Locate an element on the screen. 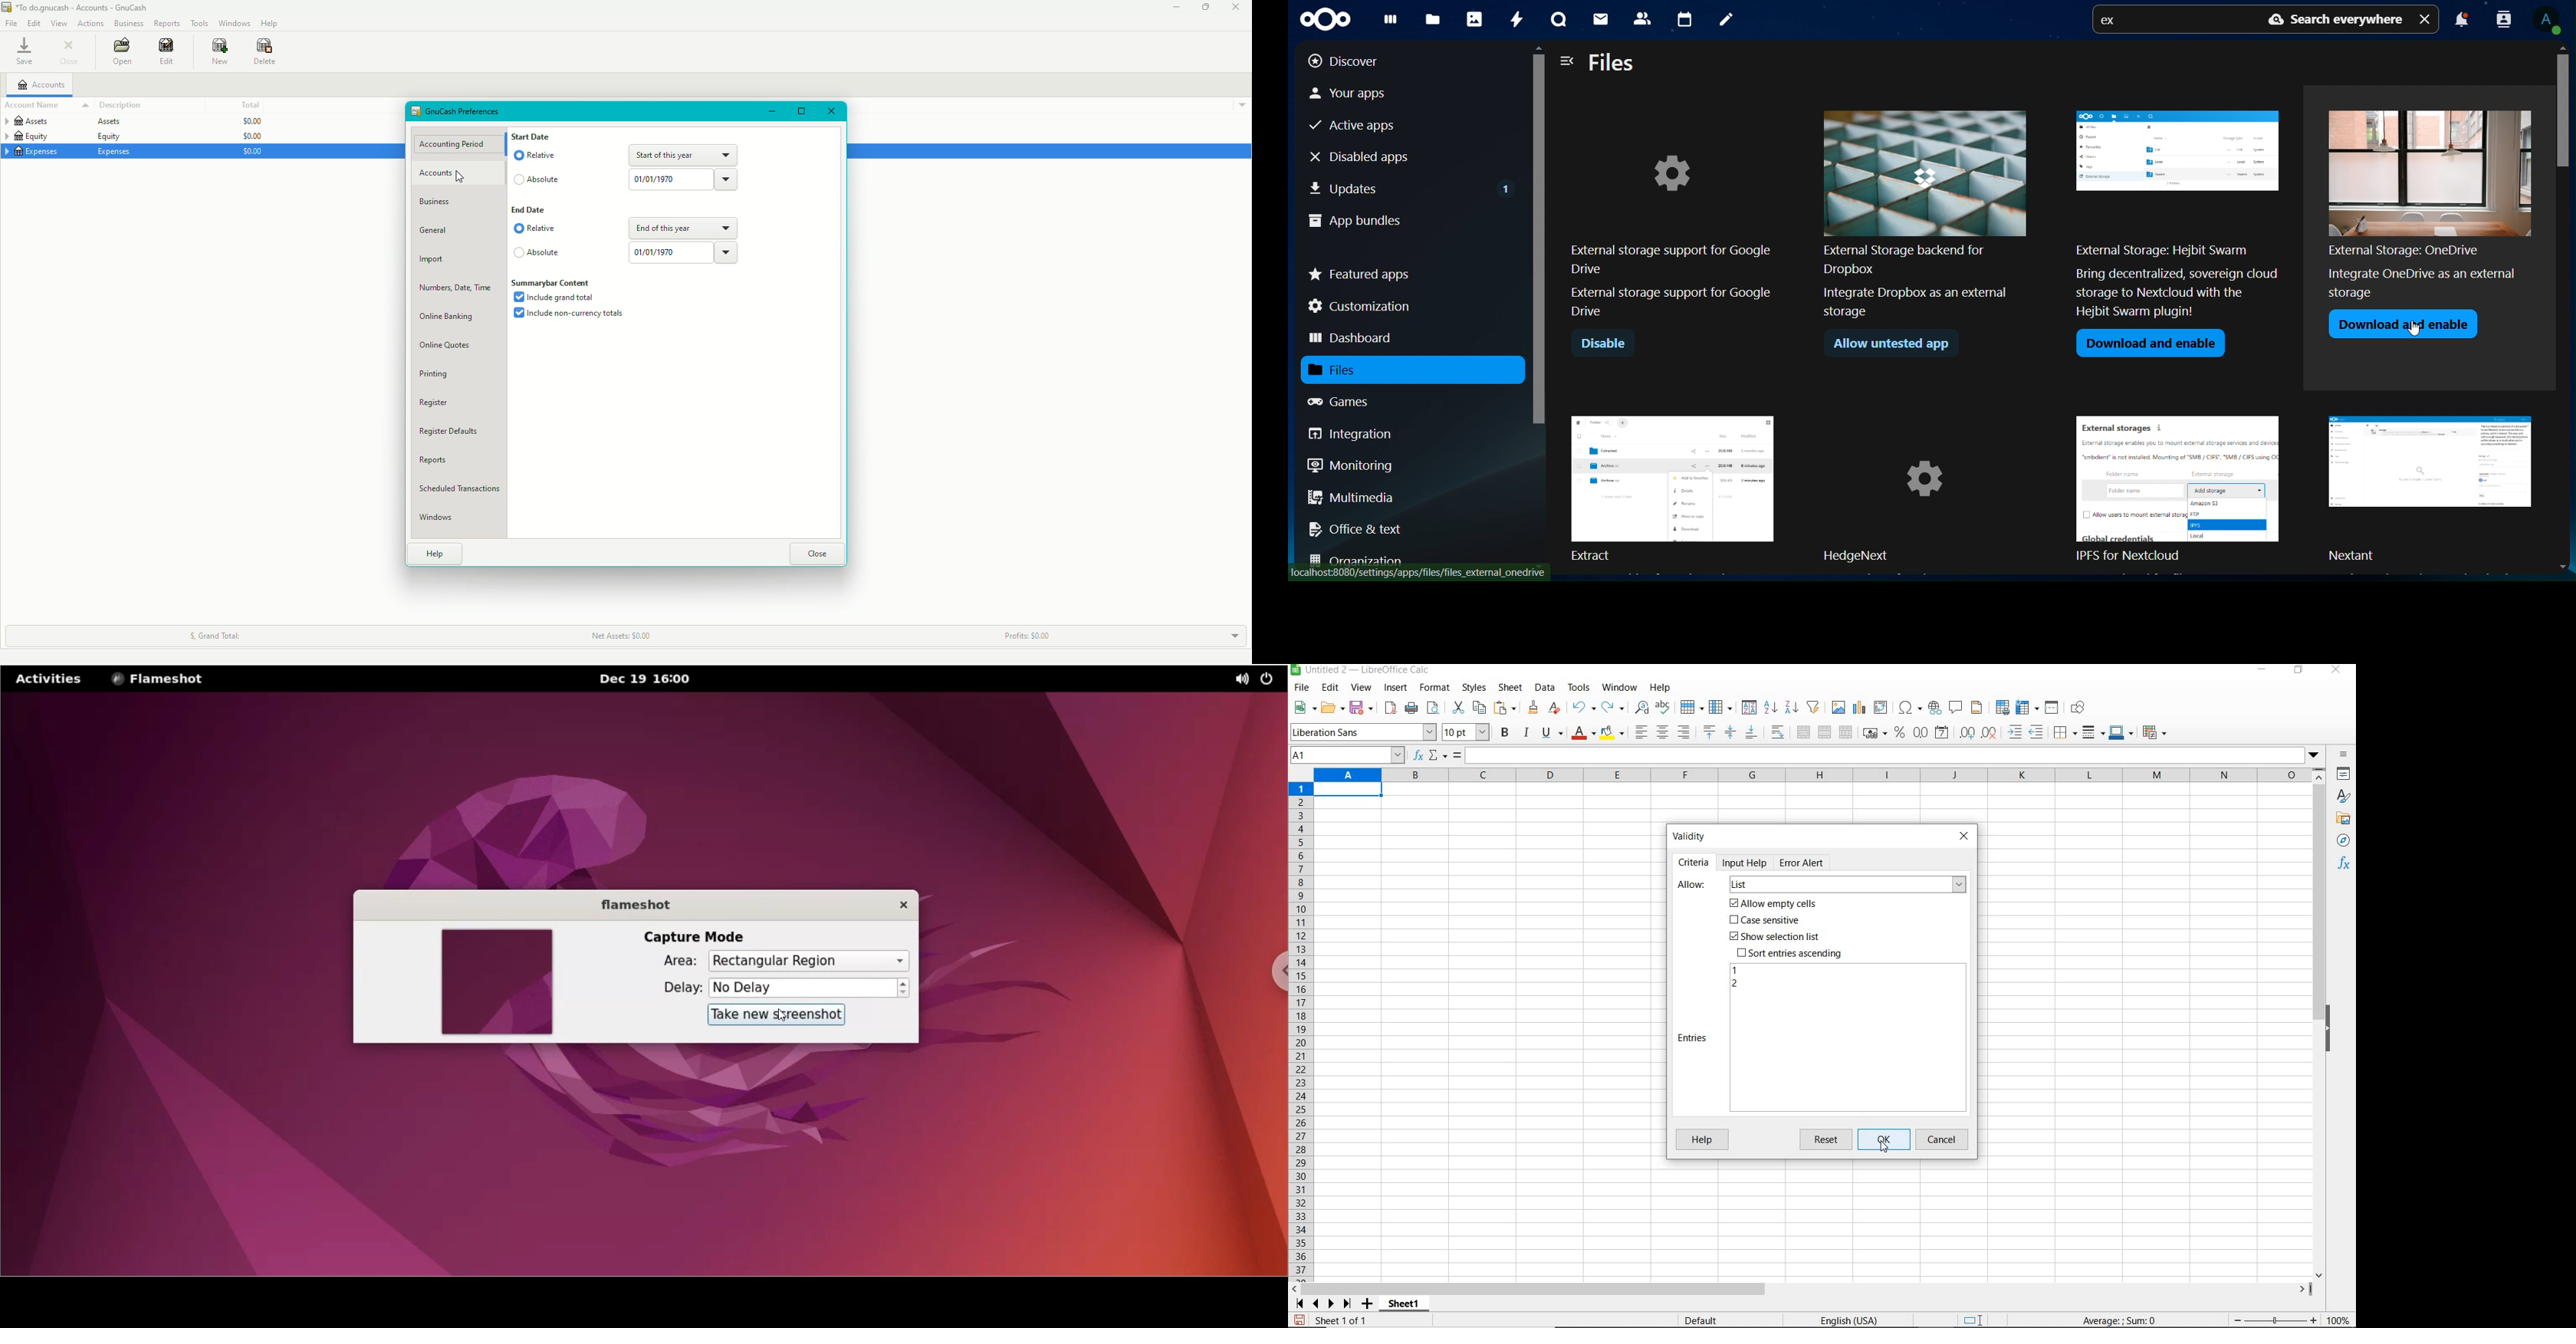 Image resolution: width=2576 pixels, height=1344 pixels. files is located at coordinates (1350, 370).